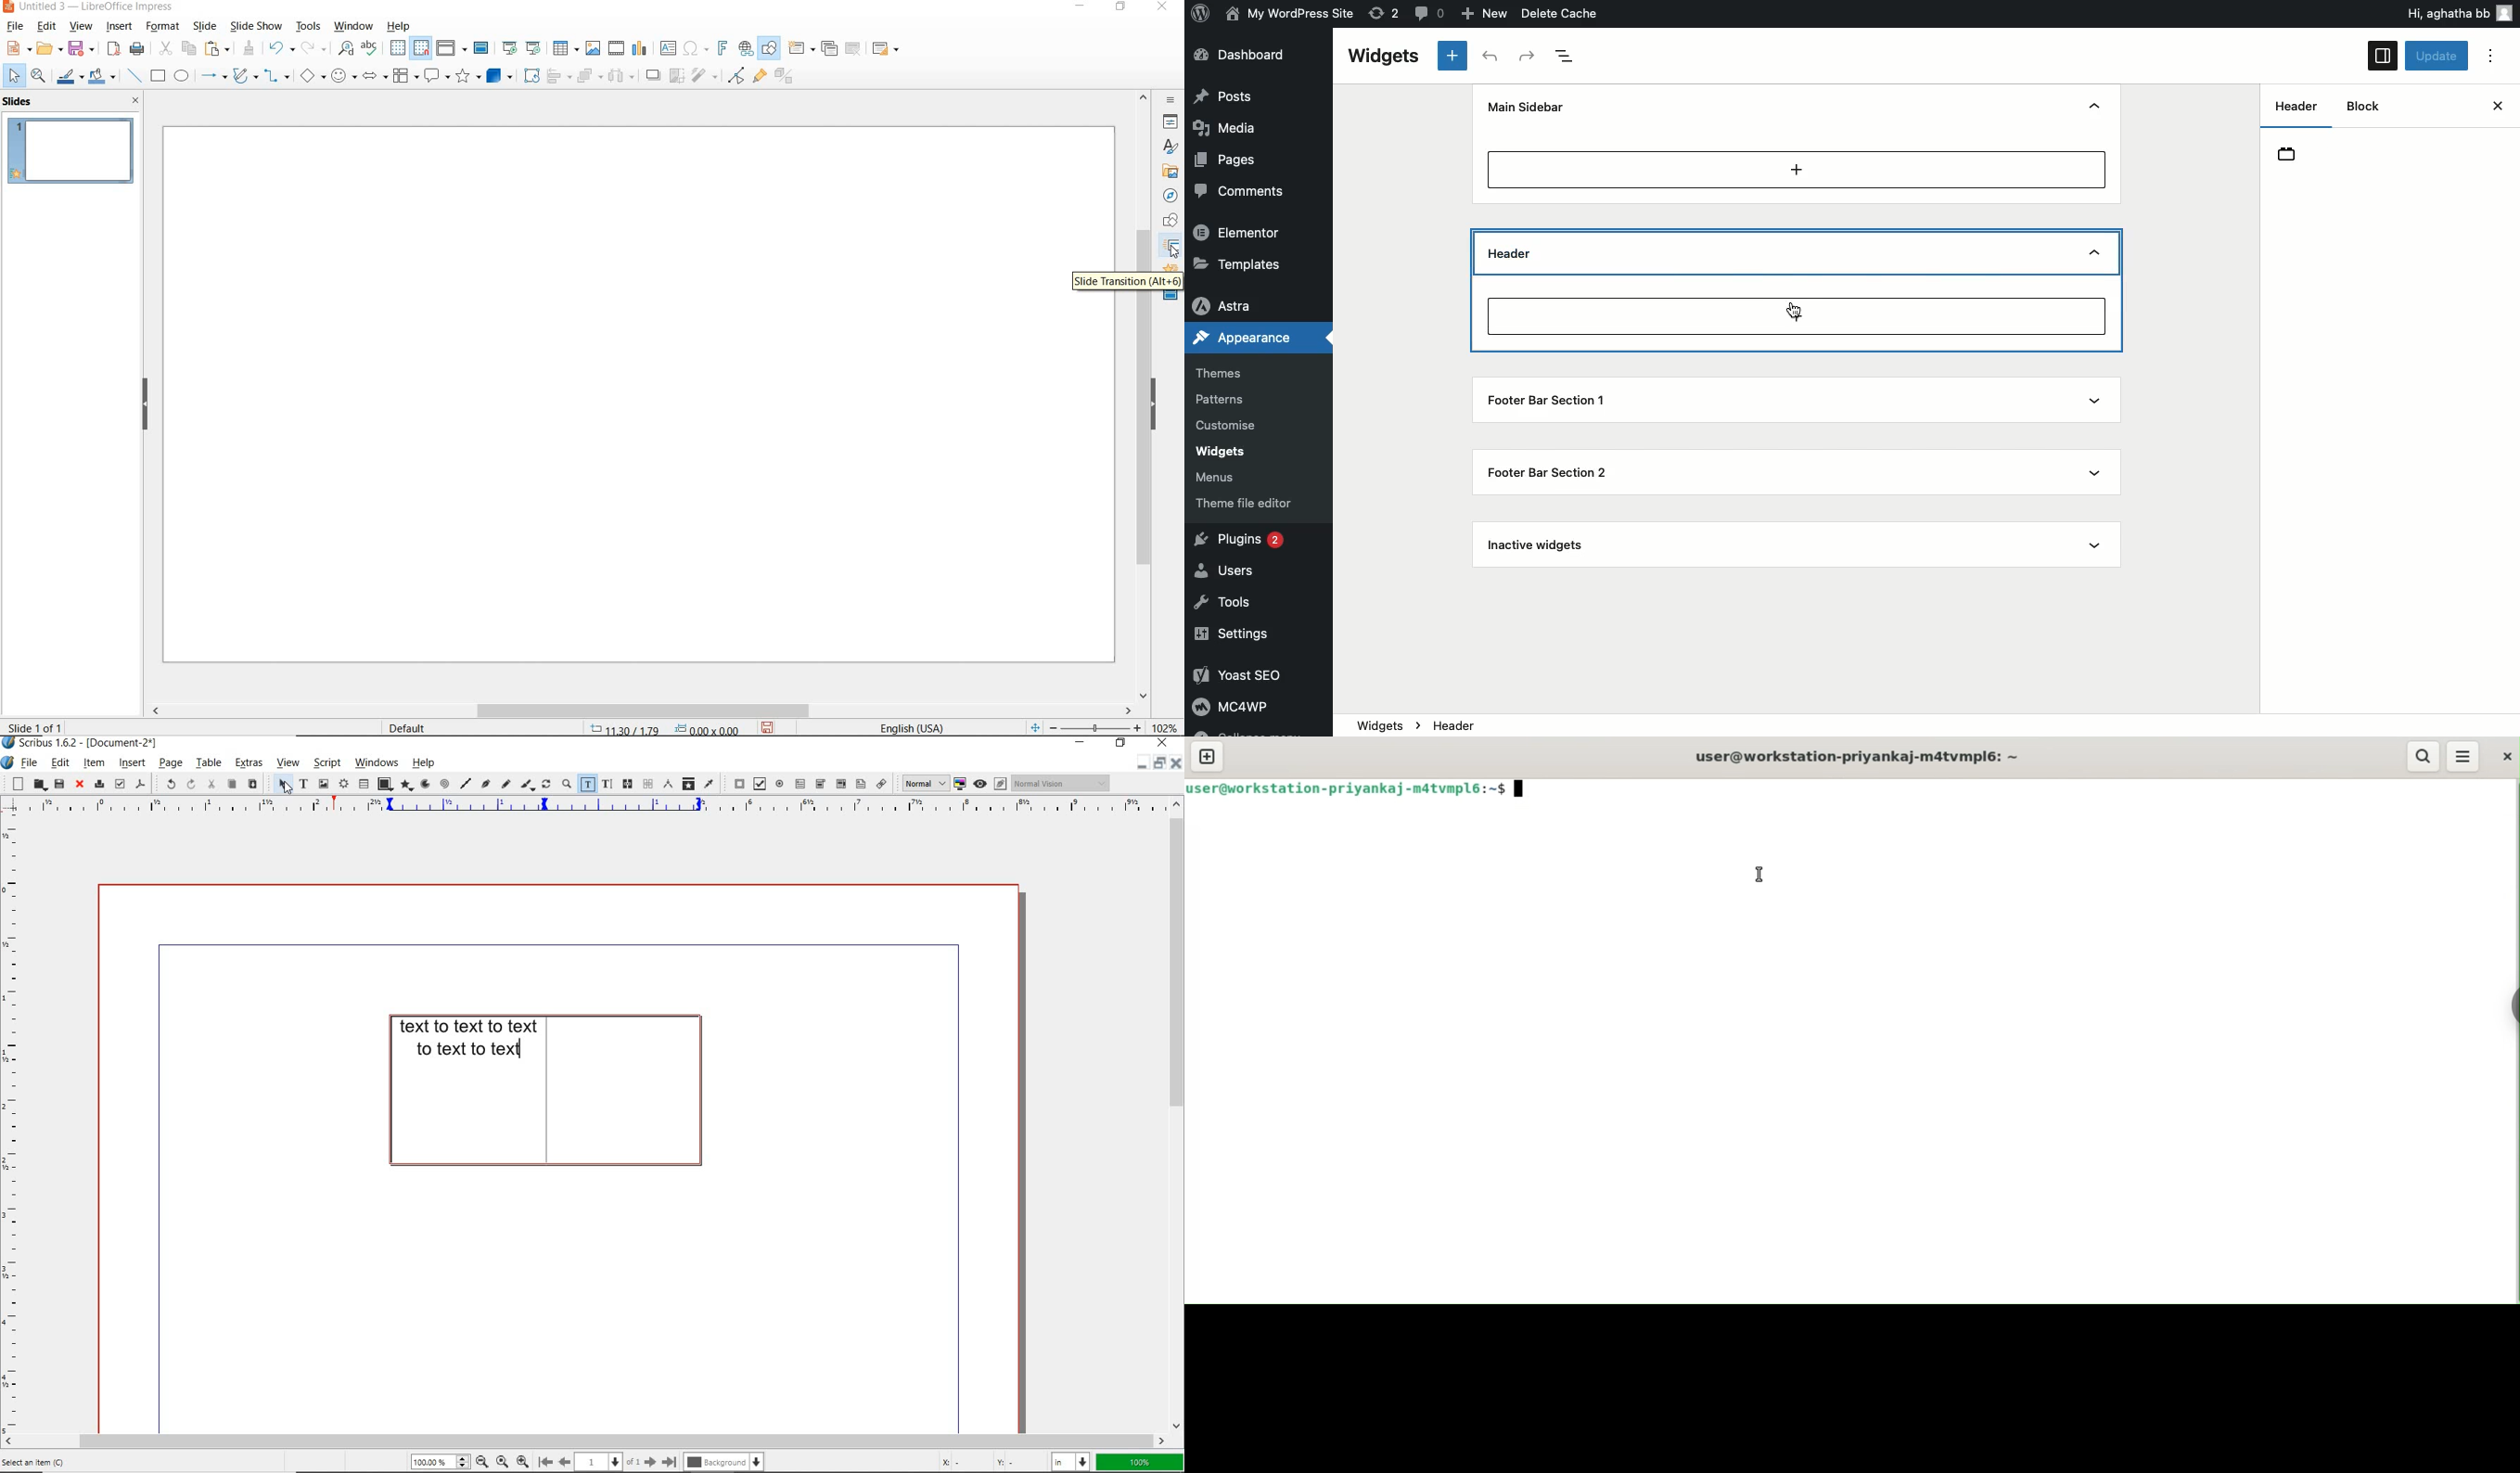 Image resolution: width=2520 pixels, height=1484 pixels. Describe the element at coordinates (376, 763) in the screenshot. I see `windows` at that location.